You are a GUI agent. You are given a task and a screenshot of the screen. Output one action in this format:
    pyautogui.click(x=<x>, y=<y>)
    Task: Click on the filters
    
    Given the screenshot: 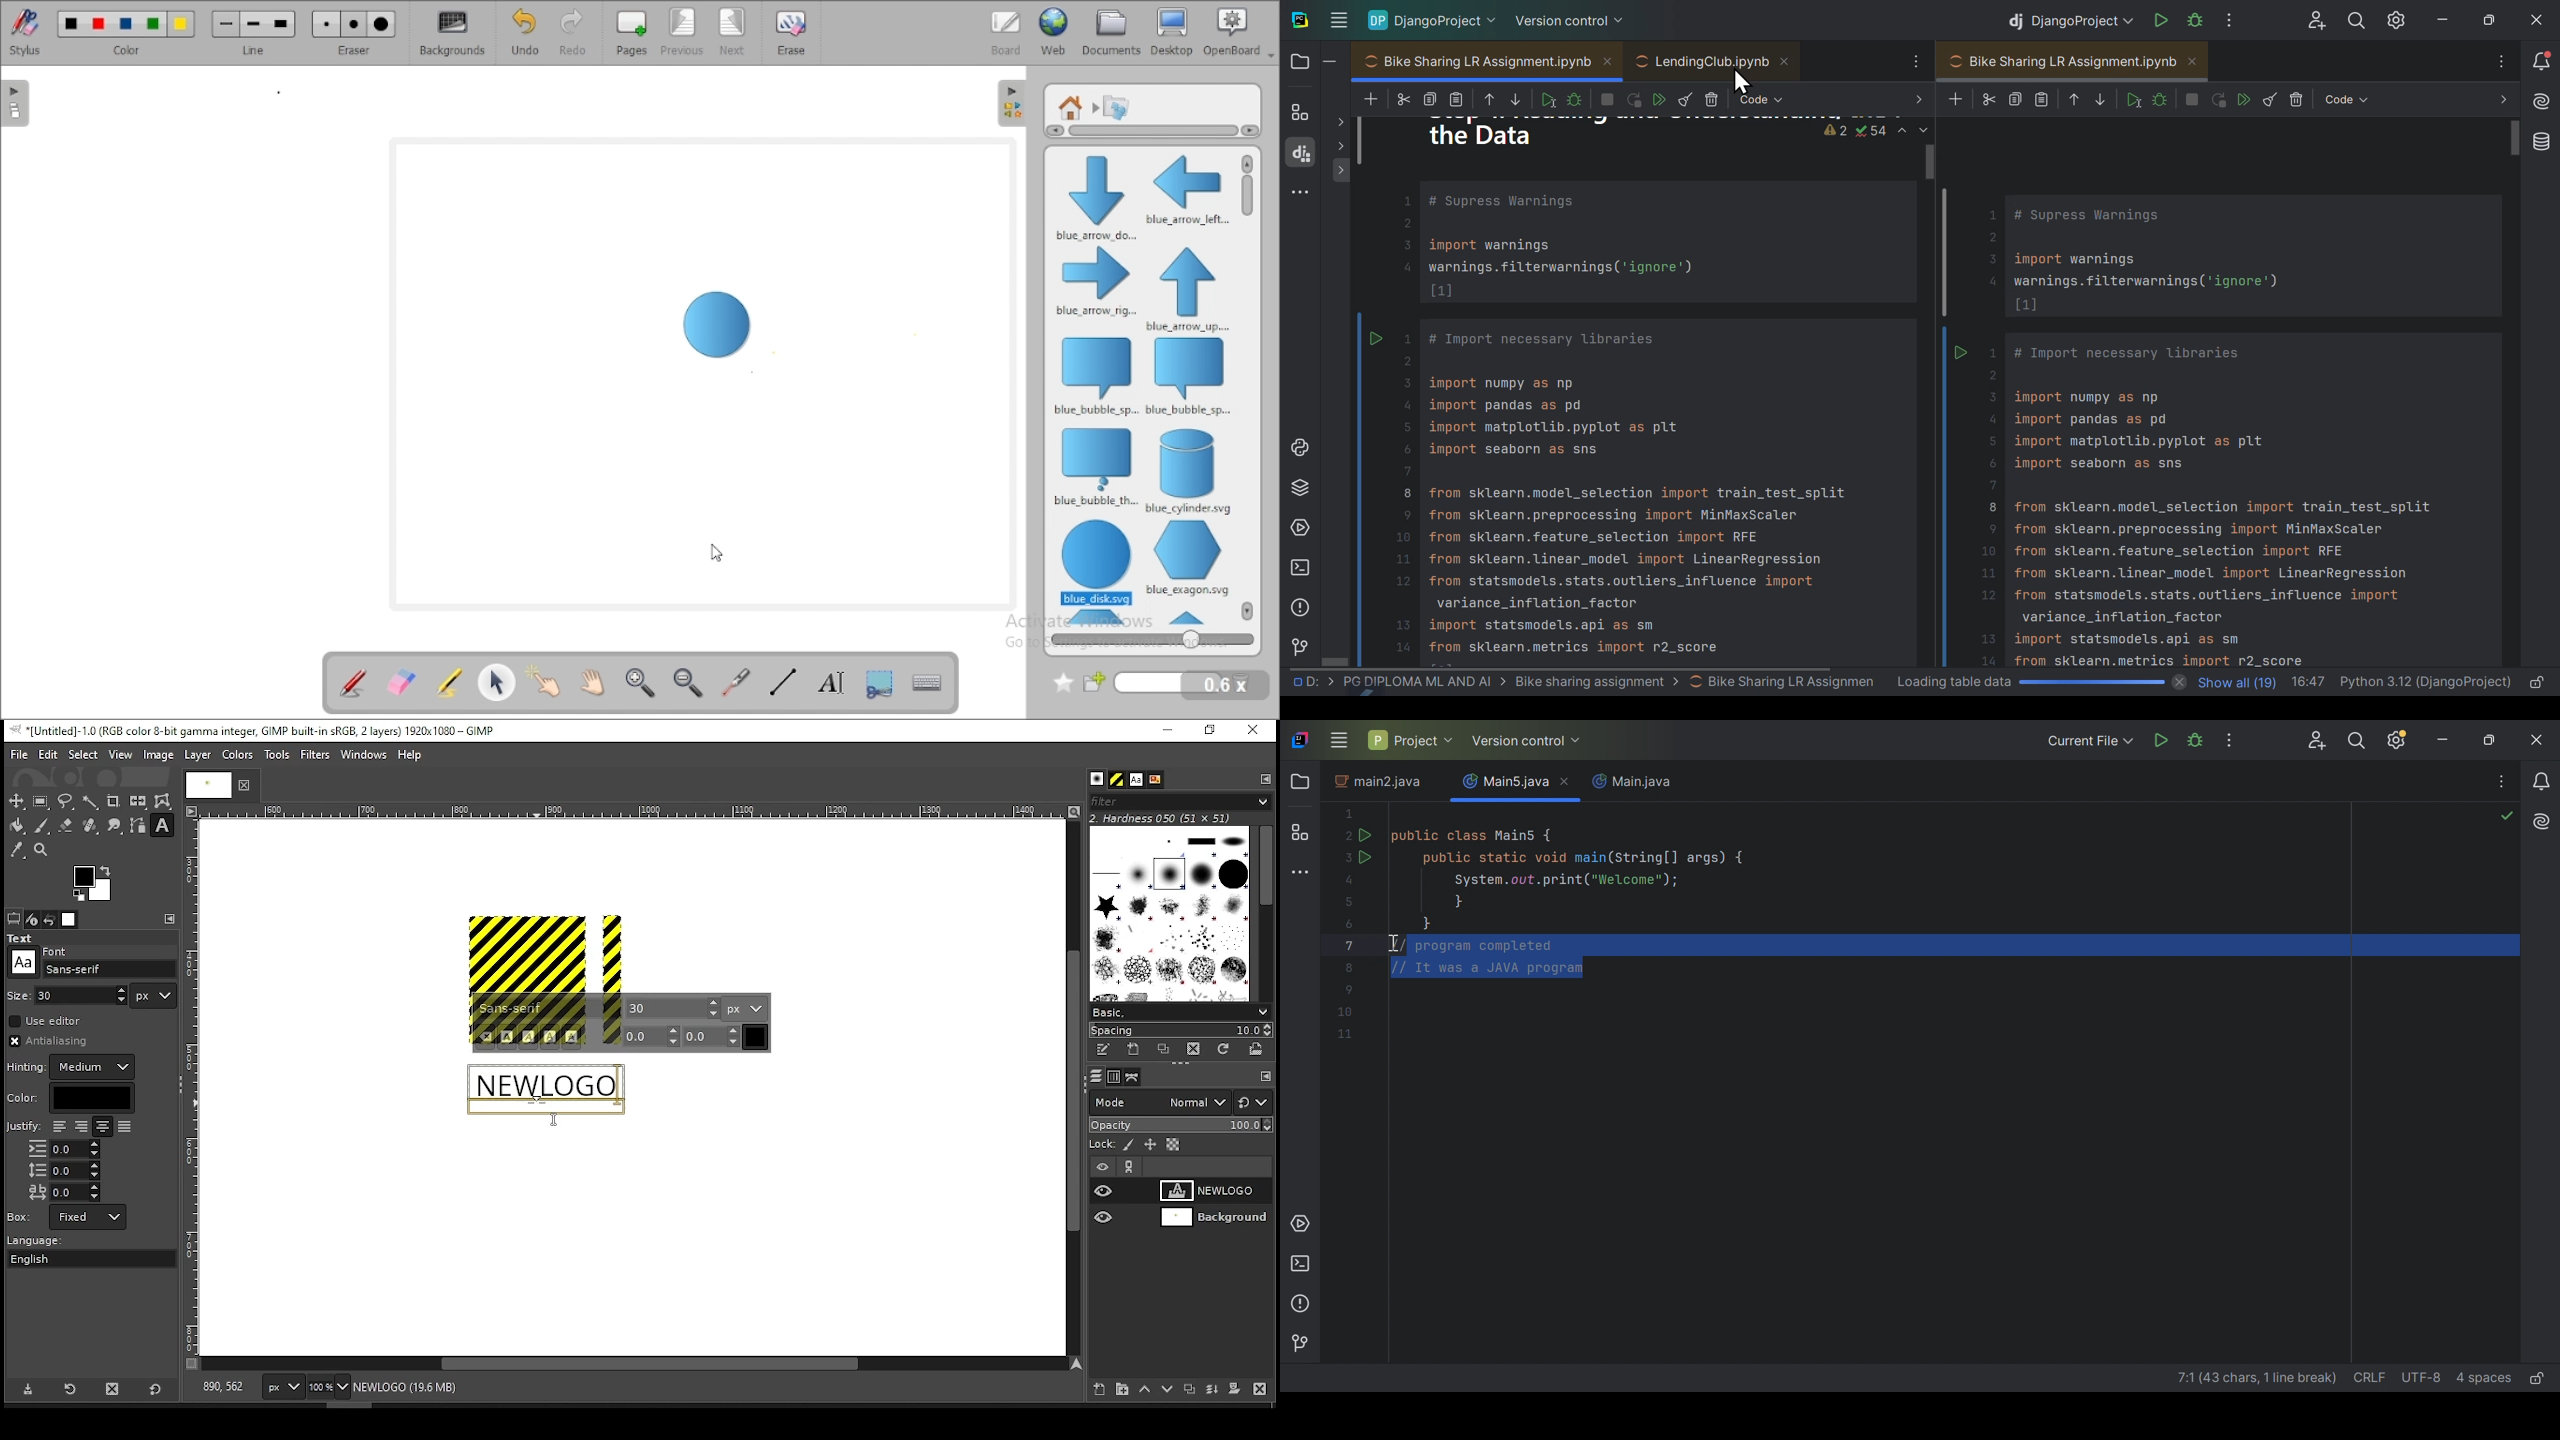 What is the action you would take?
    pyautogui.click(x=318, y=755)
    